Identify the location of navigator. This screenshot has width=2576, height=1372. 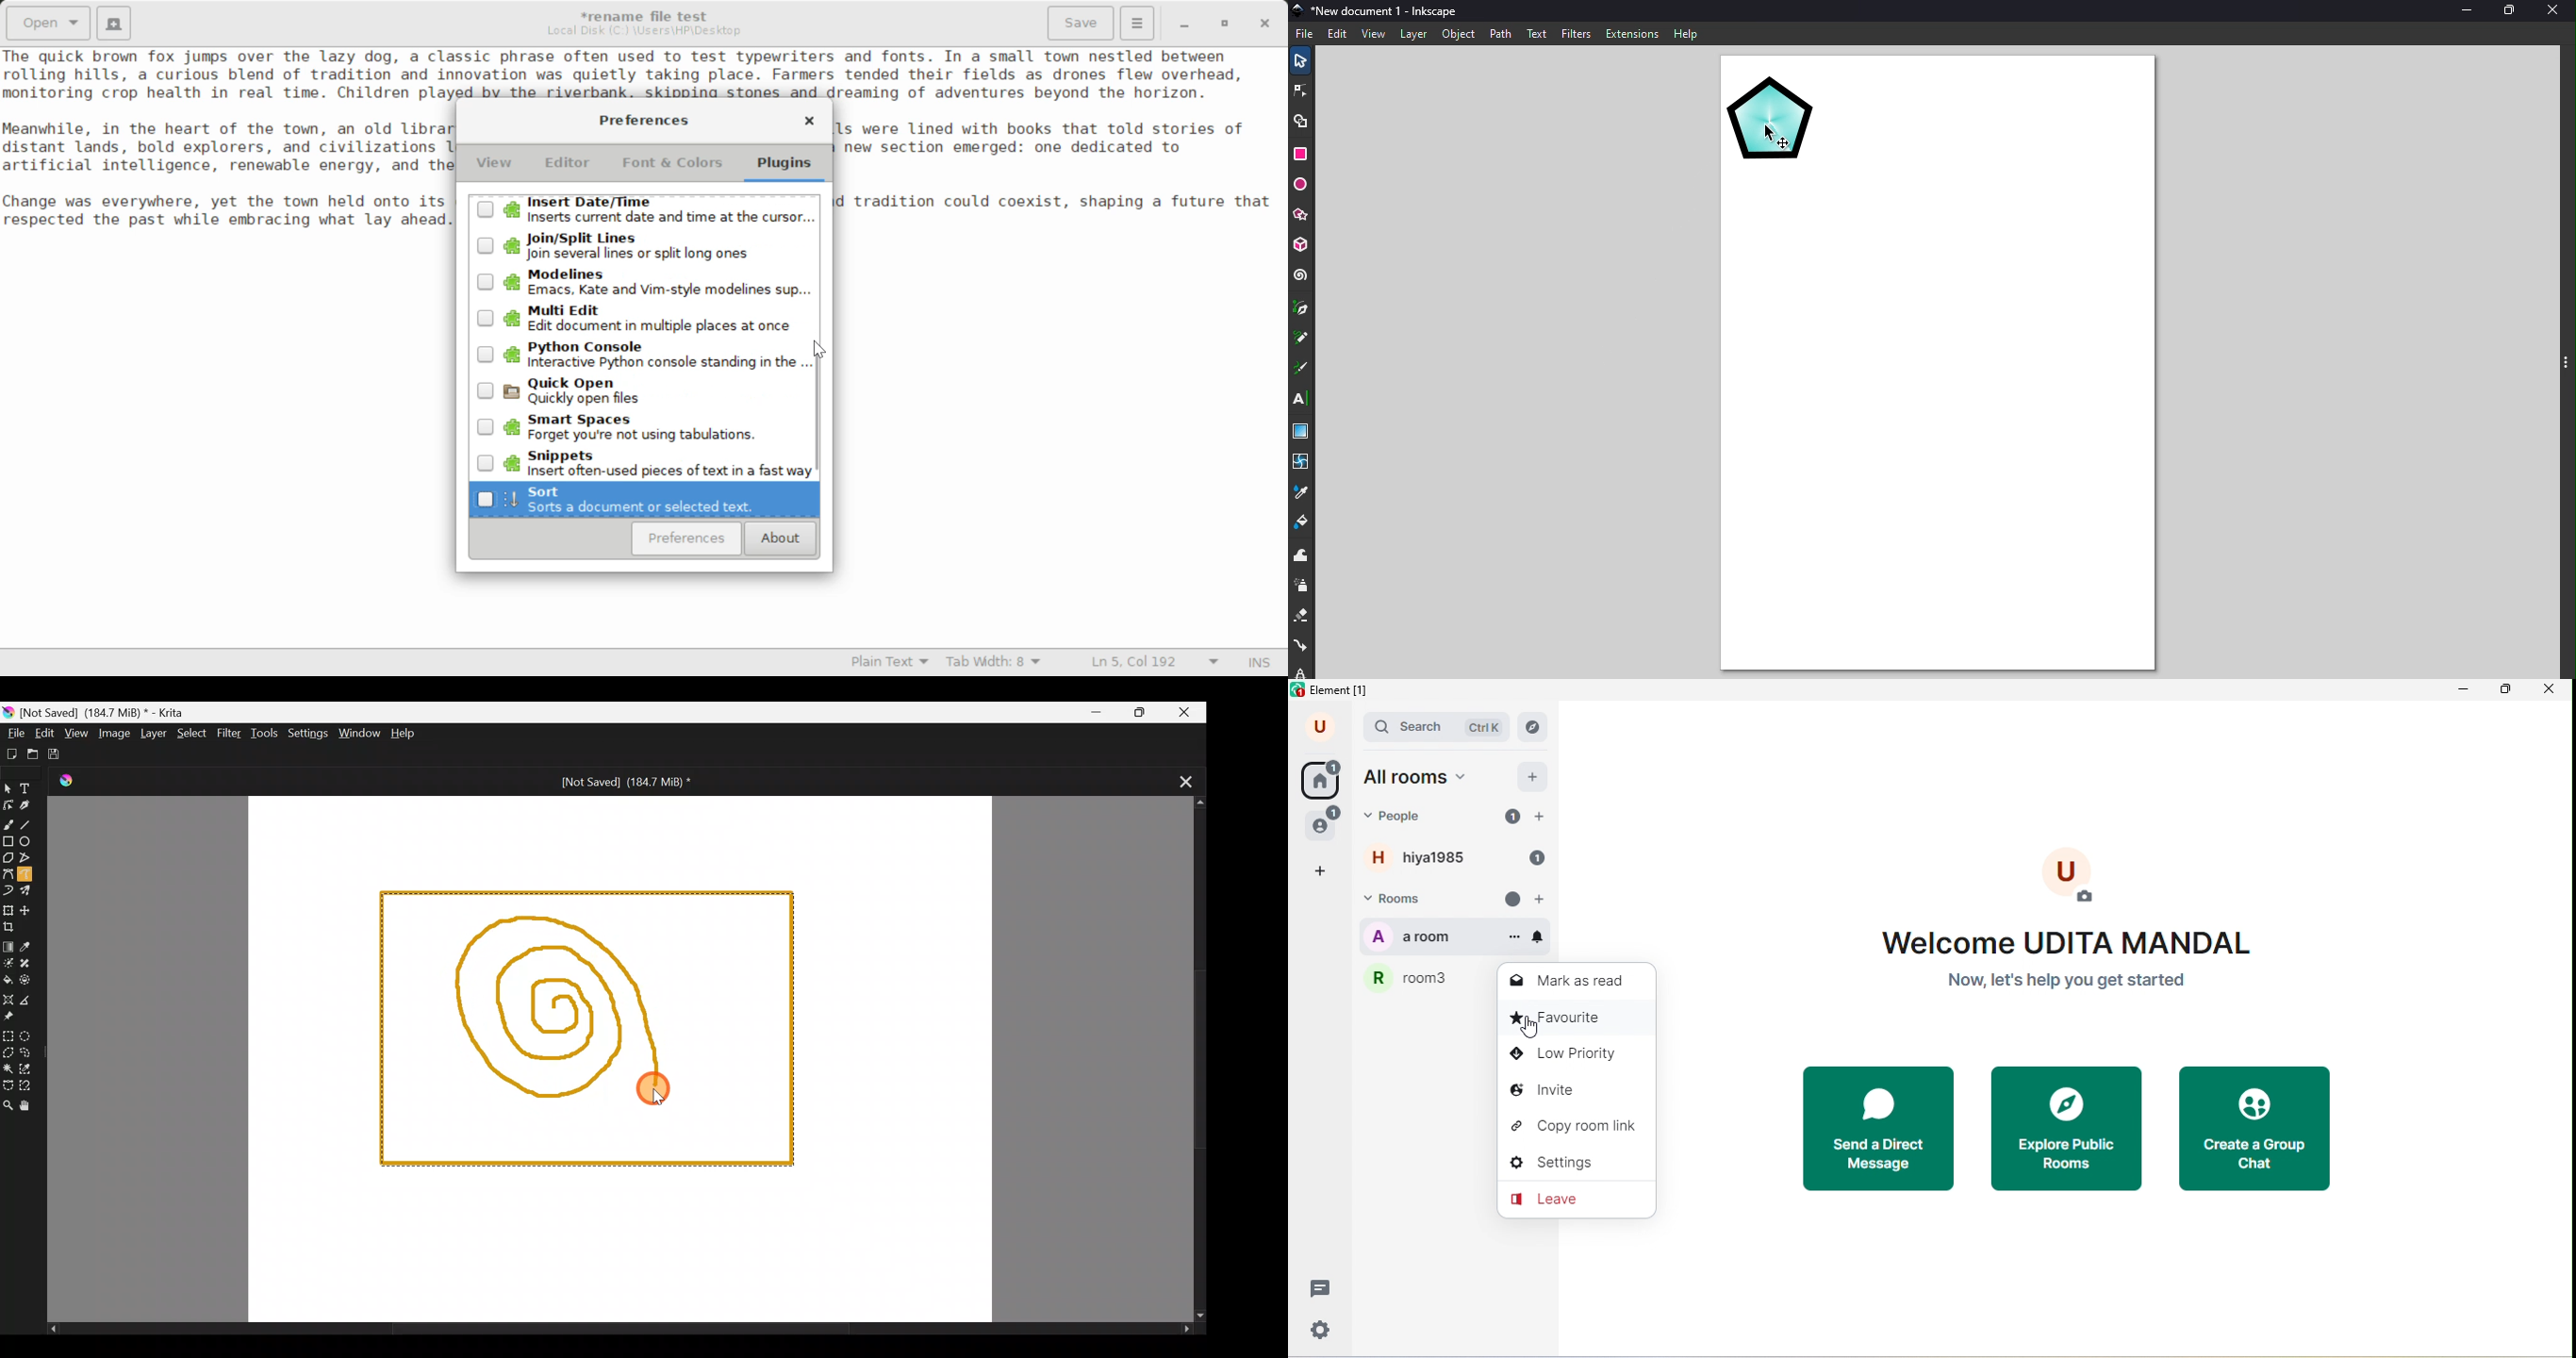
(1532, 727).